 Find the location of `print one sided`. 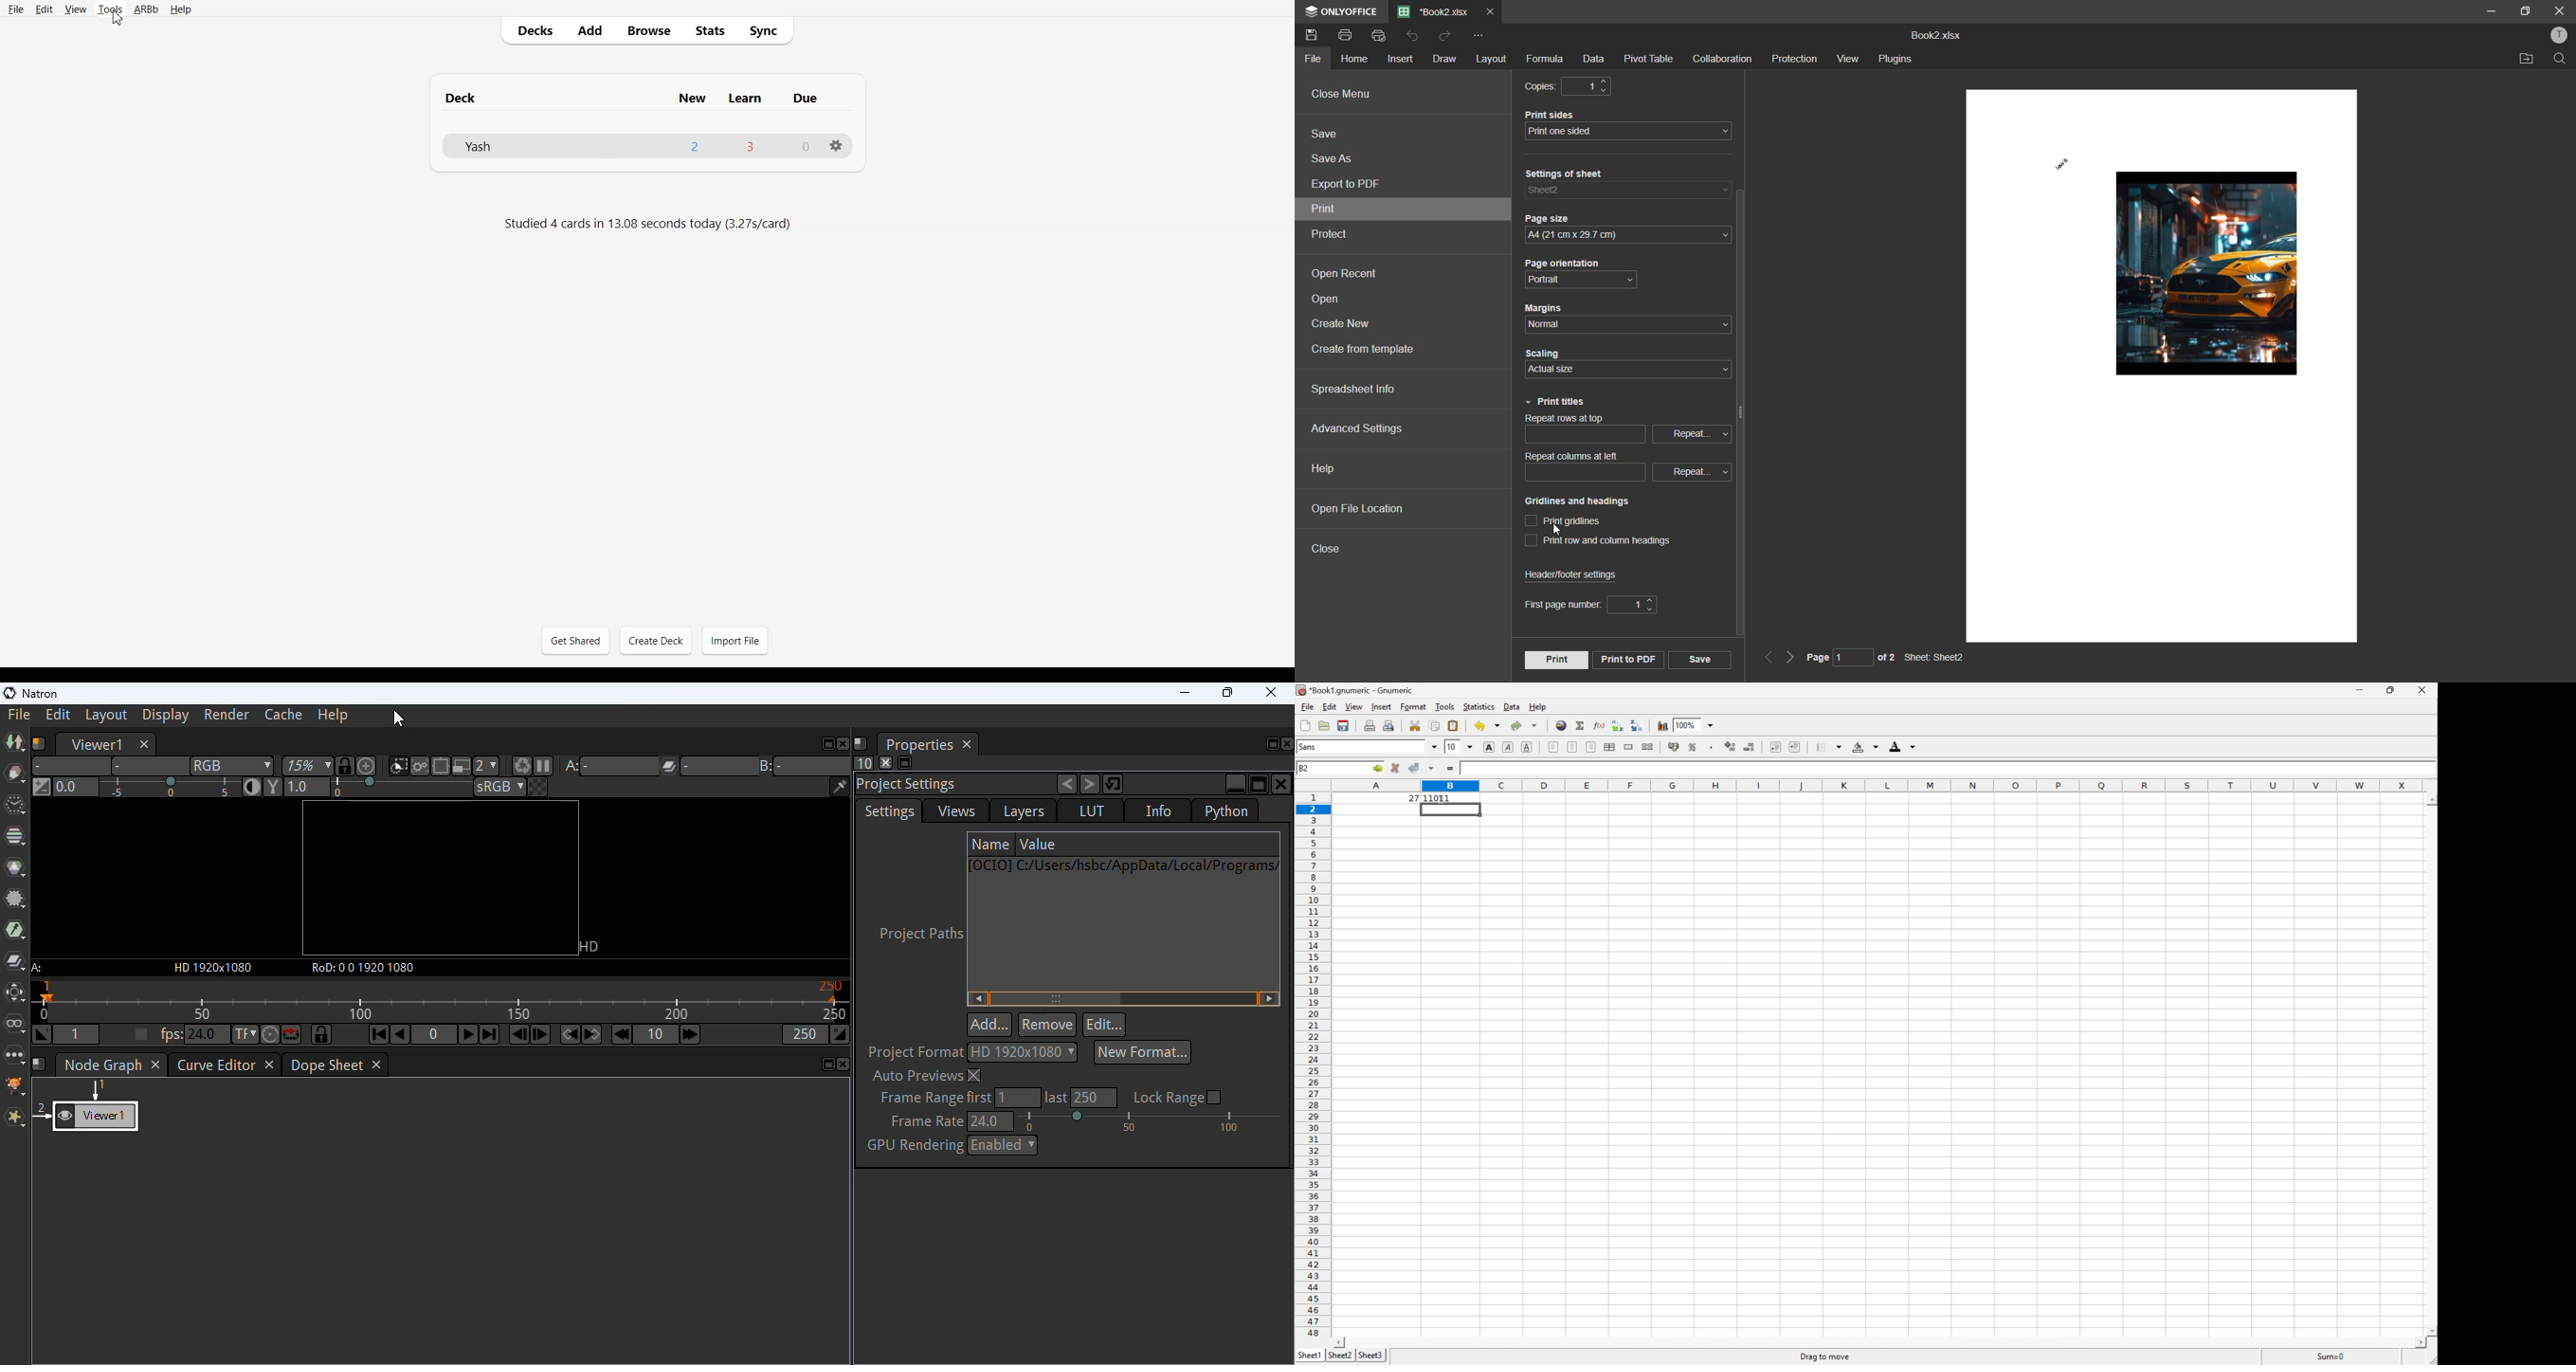

print one sided is located at coordinates (1594, 133).